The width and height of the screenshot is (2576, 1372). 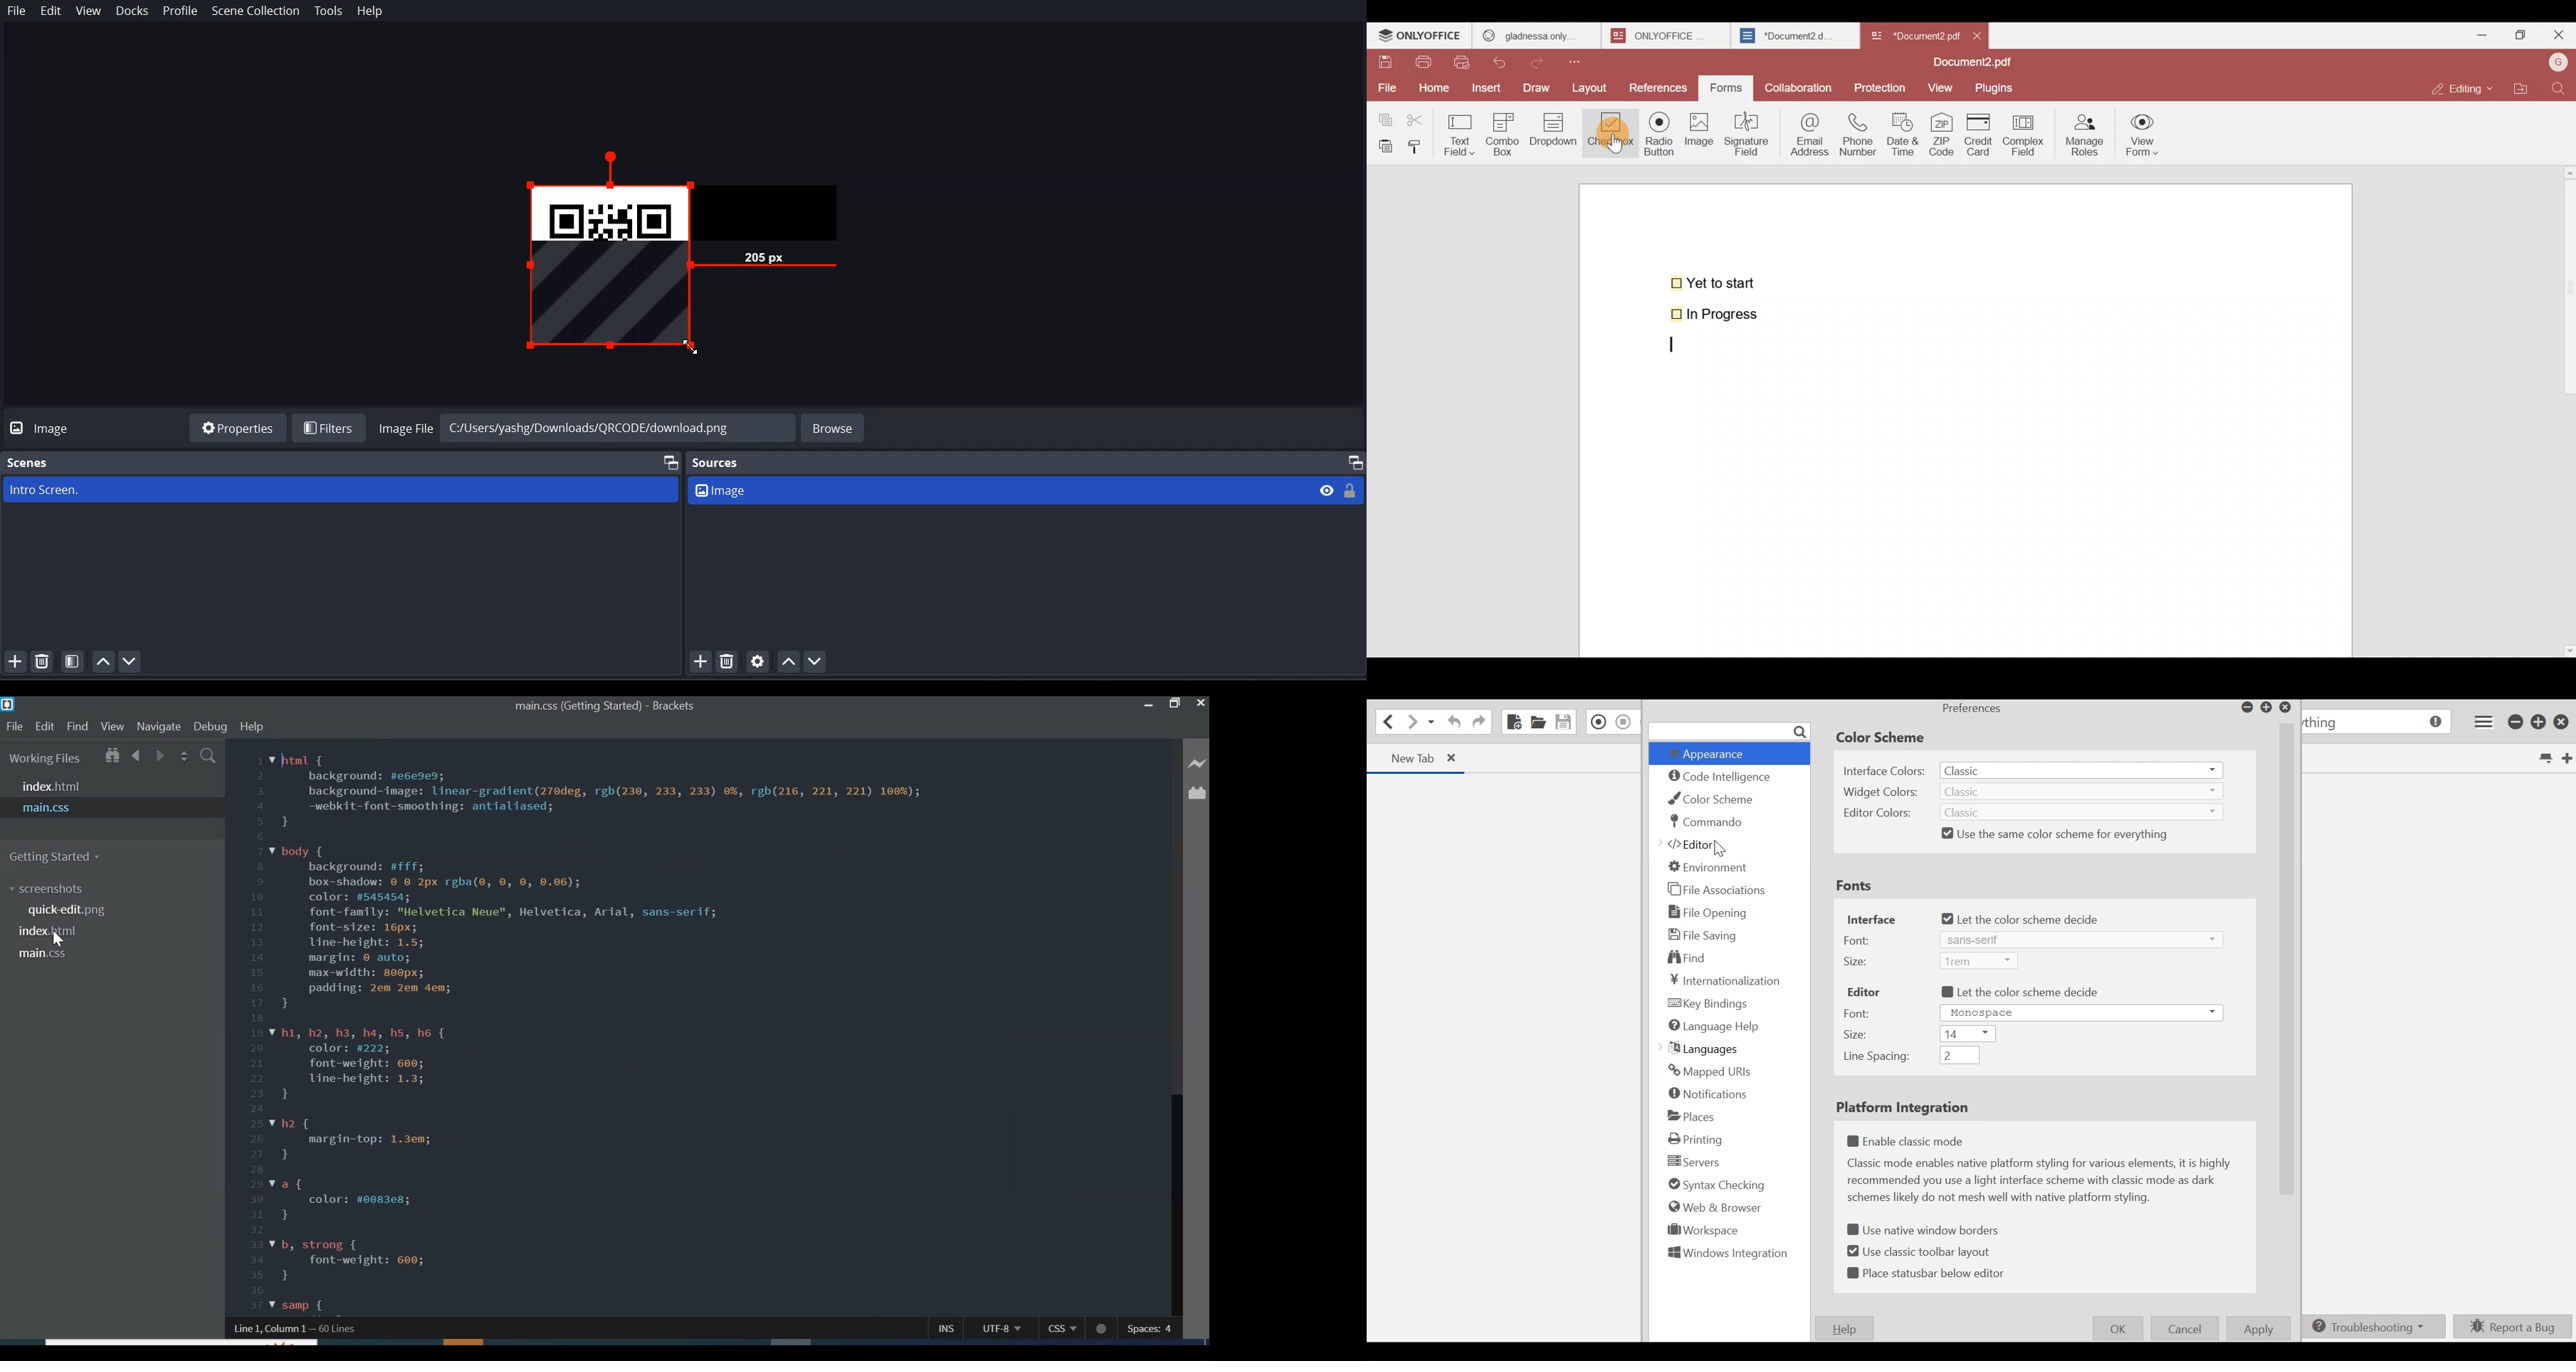 What do you see at coordinates (62, 856) in the screenshot?
I see `Getting Started` at bounding box center [62, 856].